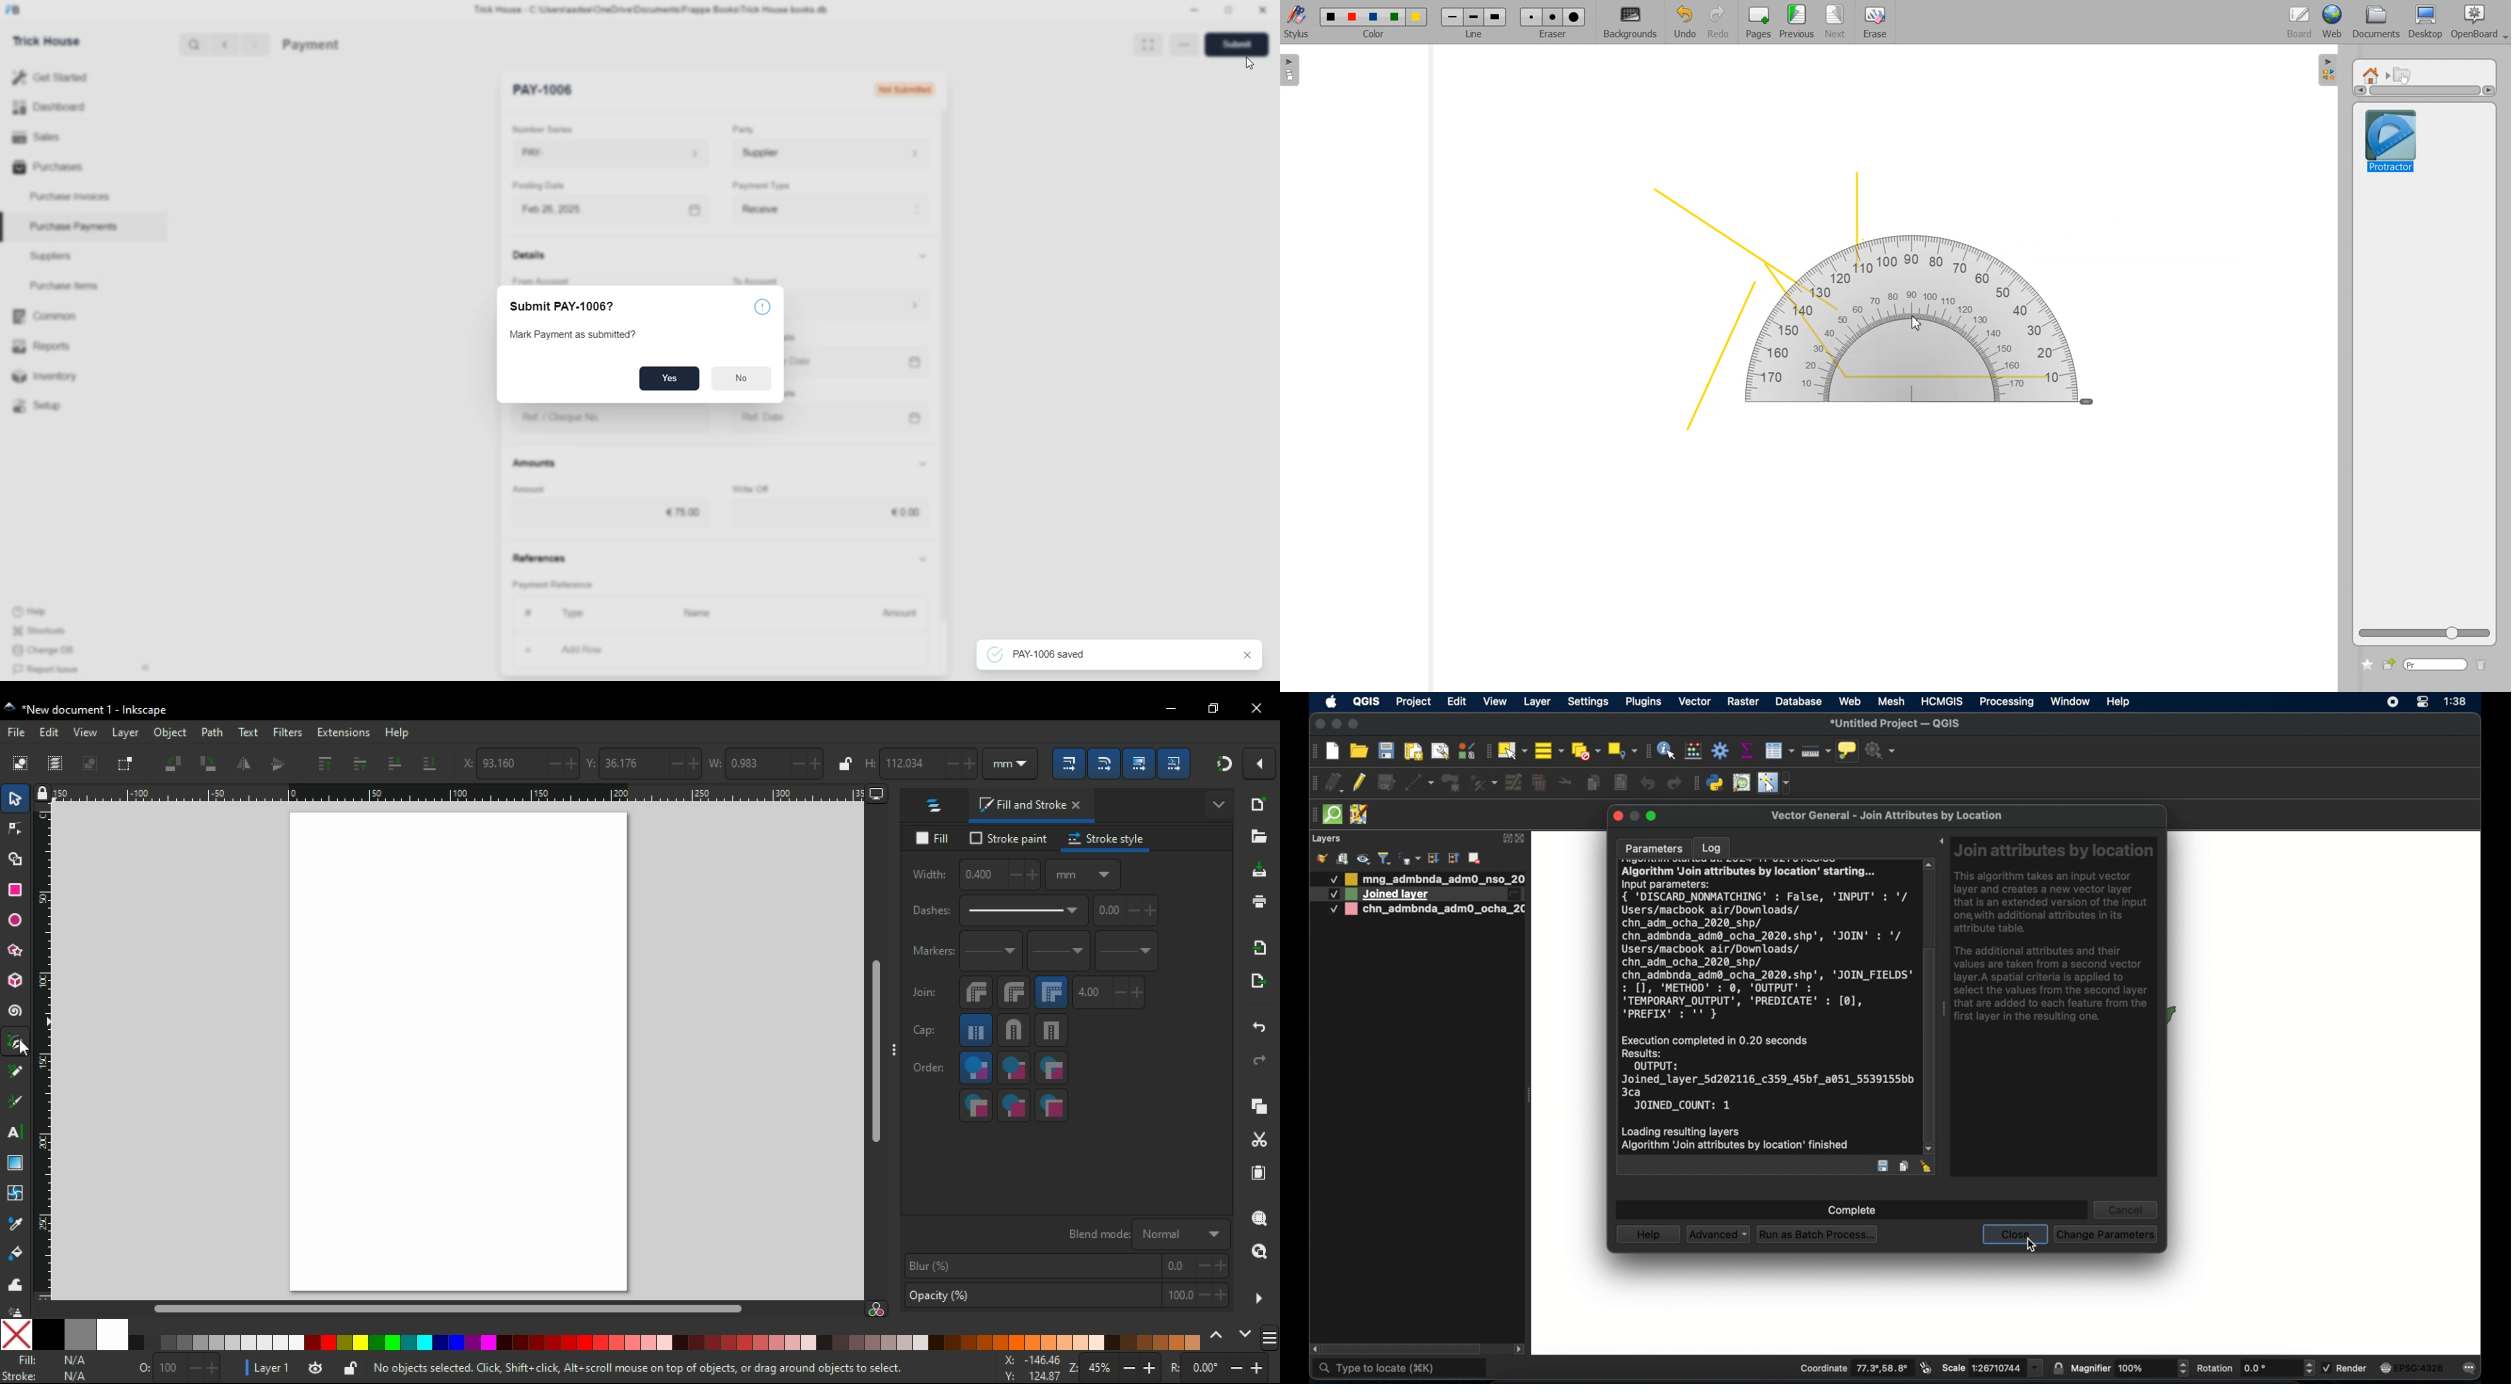  What do you see at coordinates (173, 764) in the screenshot?
I see `object rotate 90 CCW` at bounding box center [173, 764].